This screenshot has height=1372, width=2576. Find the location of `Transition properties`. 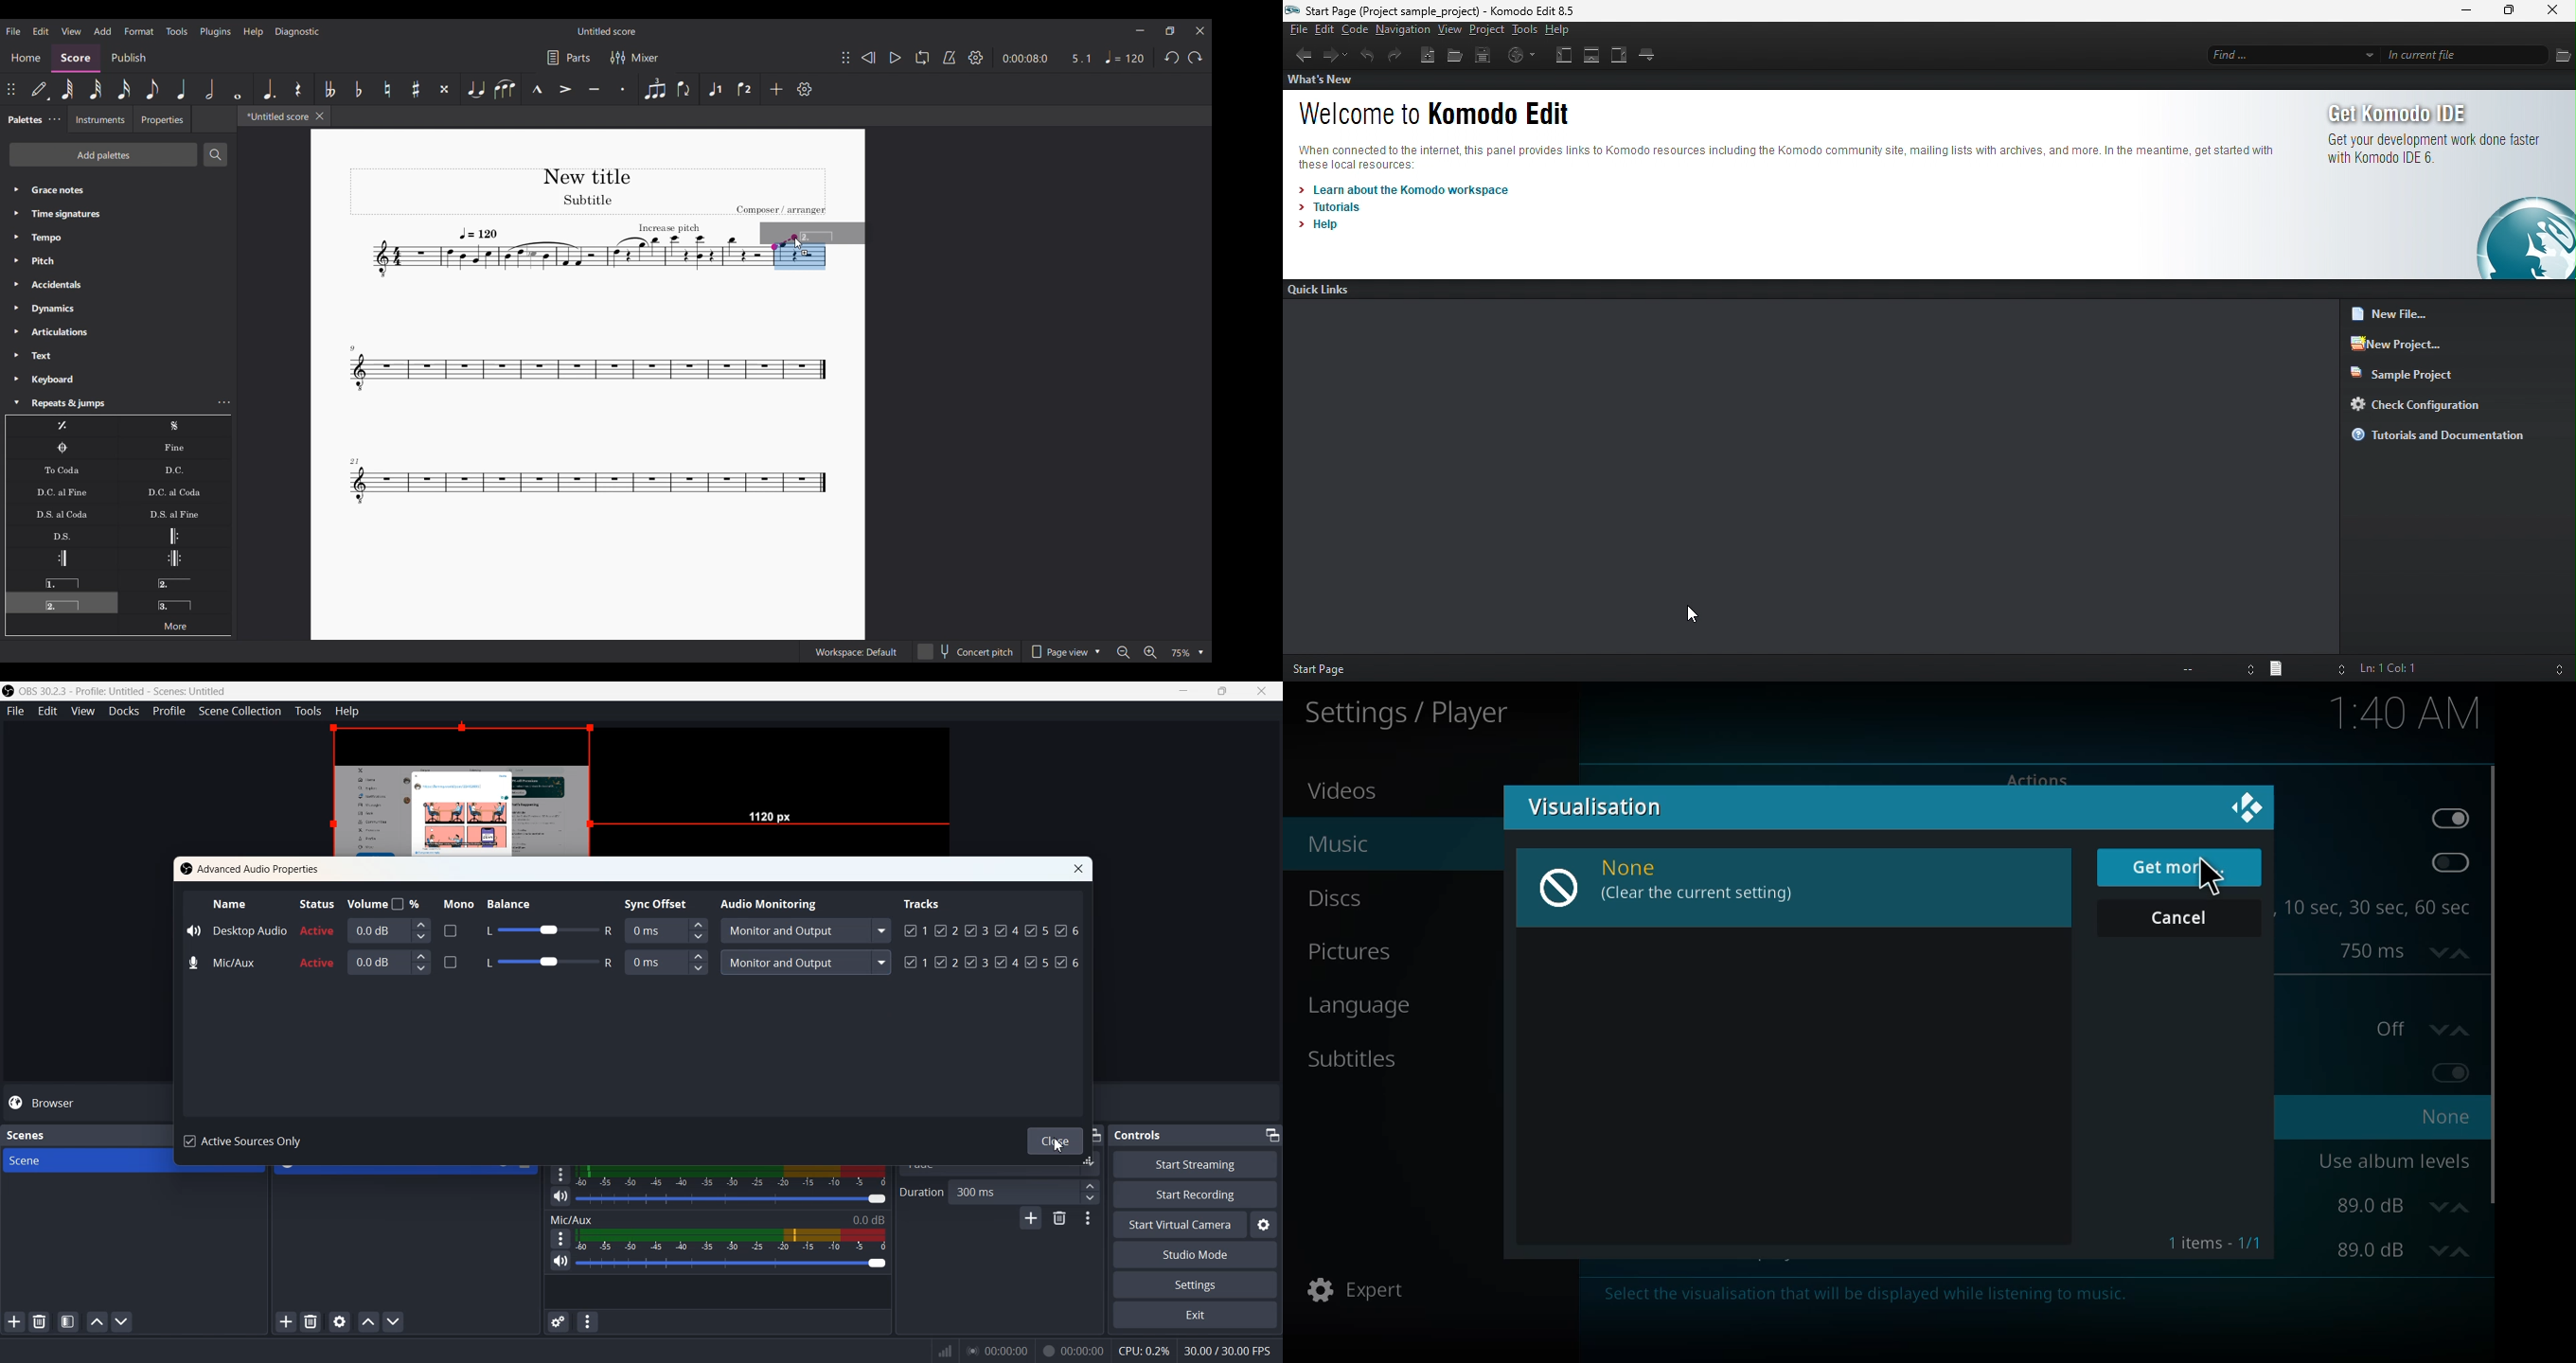

Transition properties is located at coordinates (1091, 1220).